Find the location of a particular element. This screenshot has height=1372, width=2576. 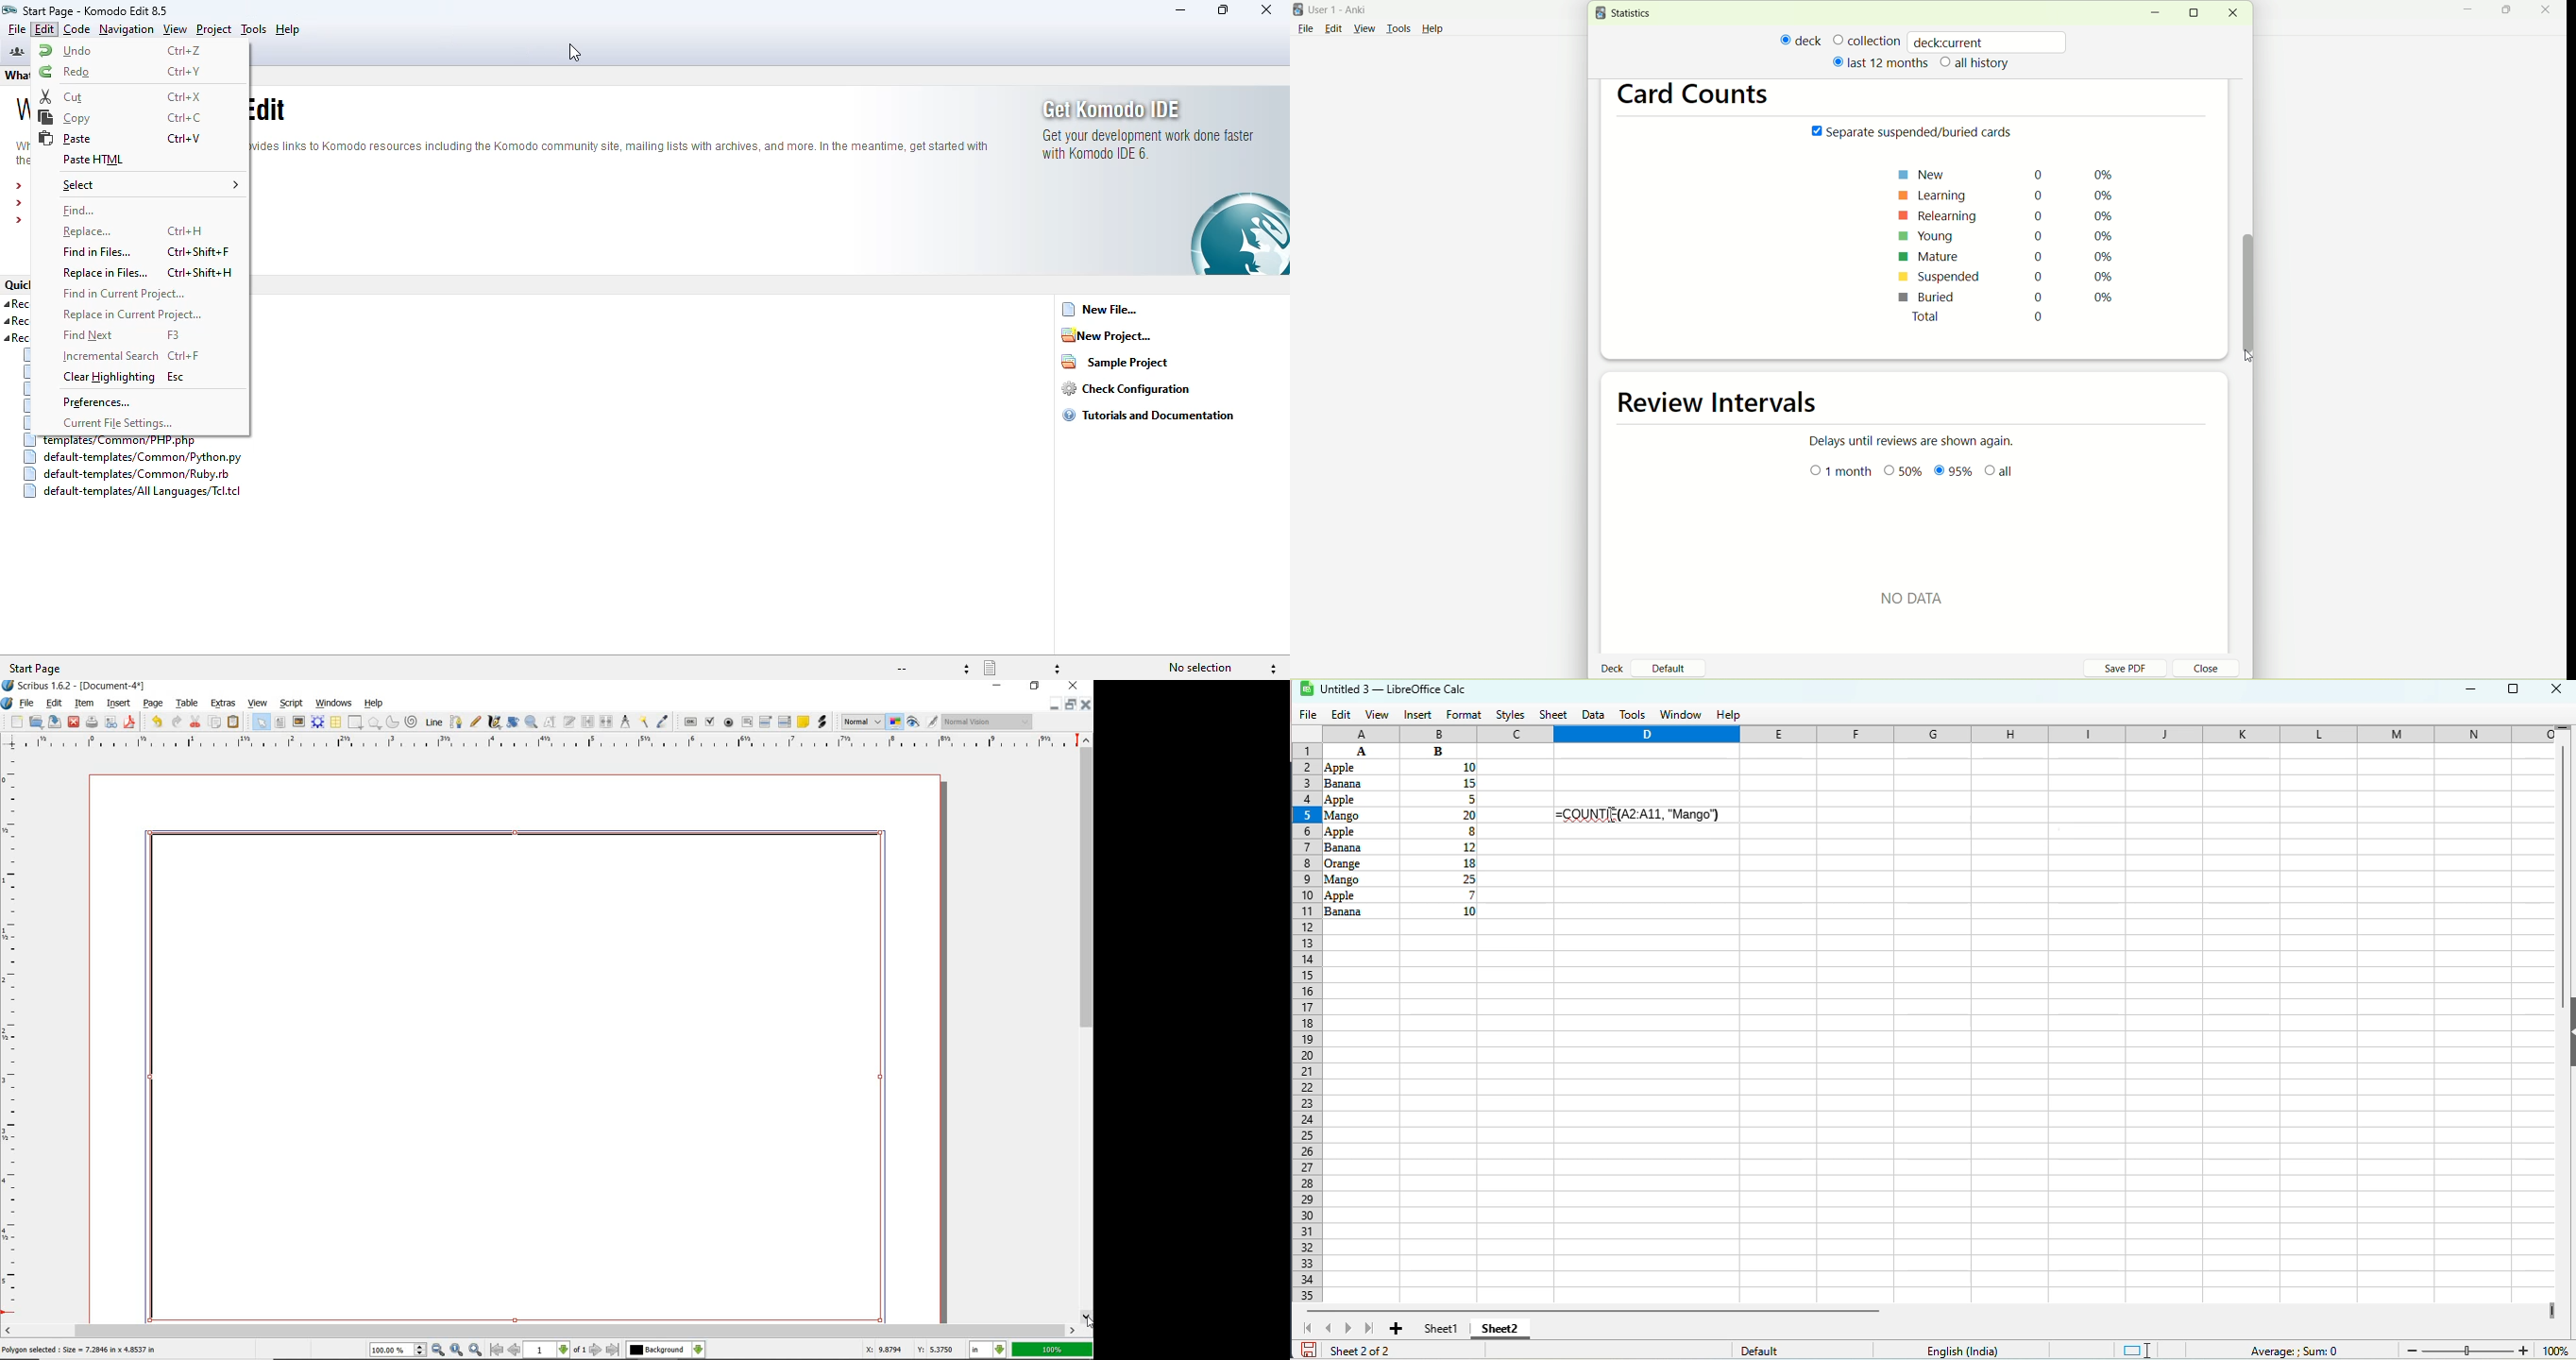

deckcurrent is located at coordinates (1989, 41).